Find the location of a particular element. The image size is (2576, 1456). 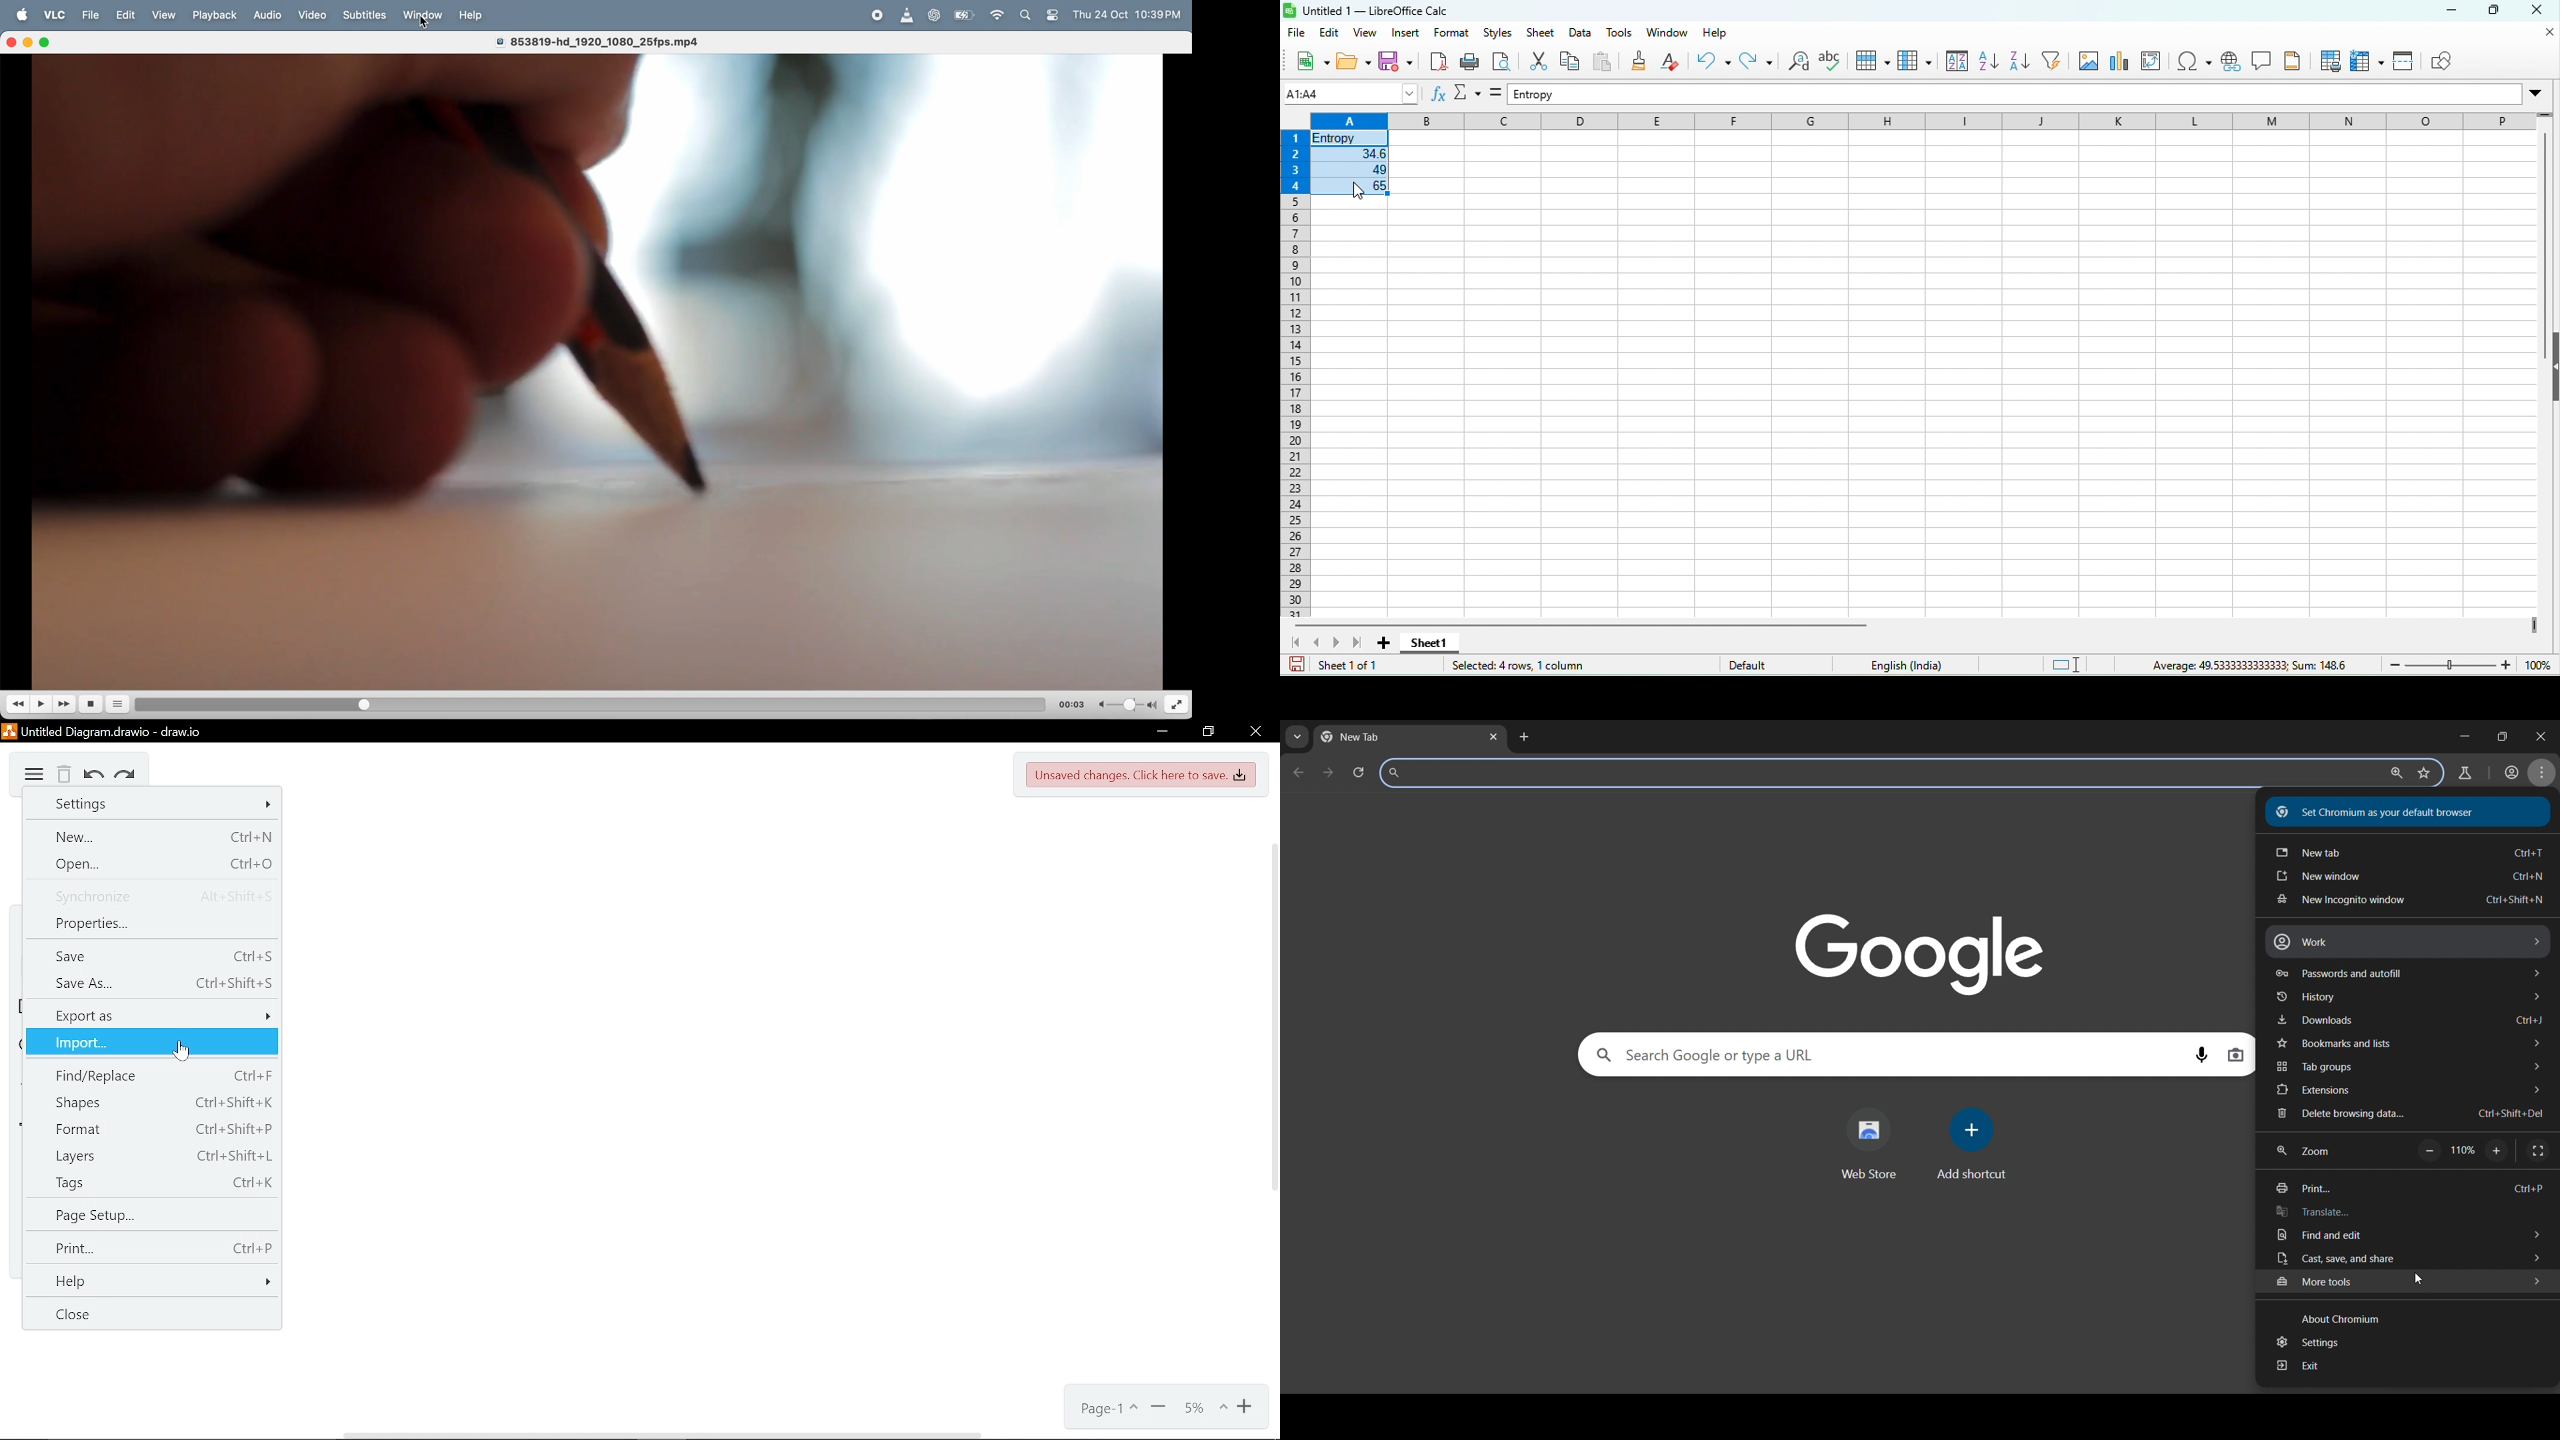

Set chromium as your default browser is located at coordinates (2383, 812).